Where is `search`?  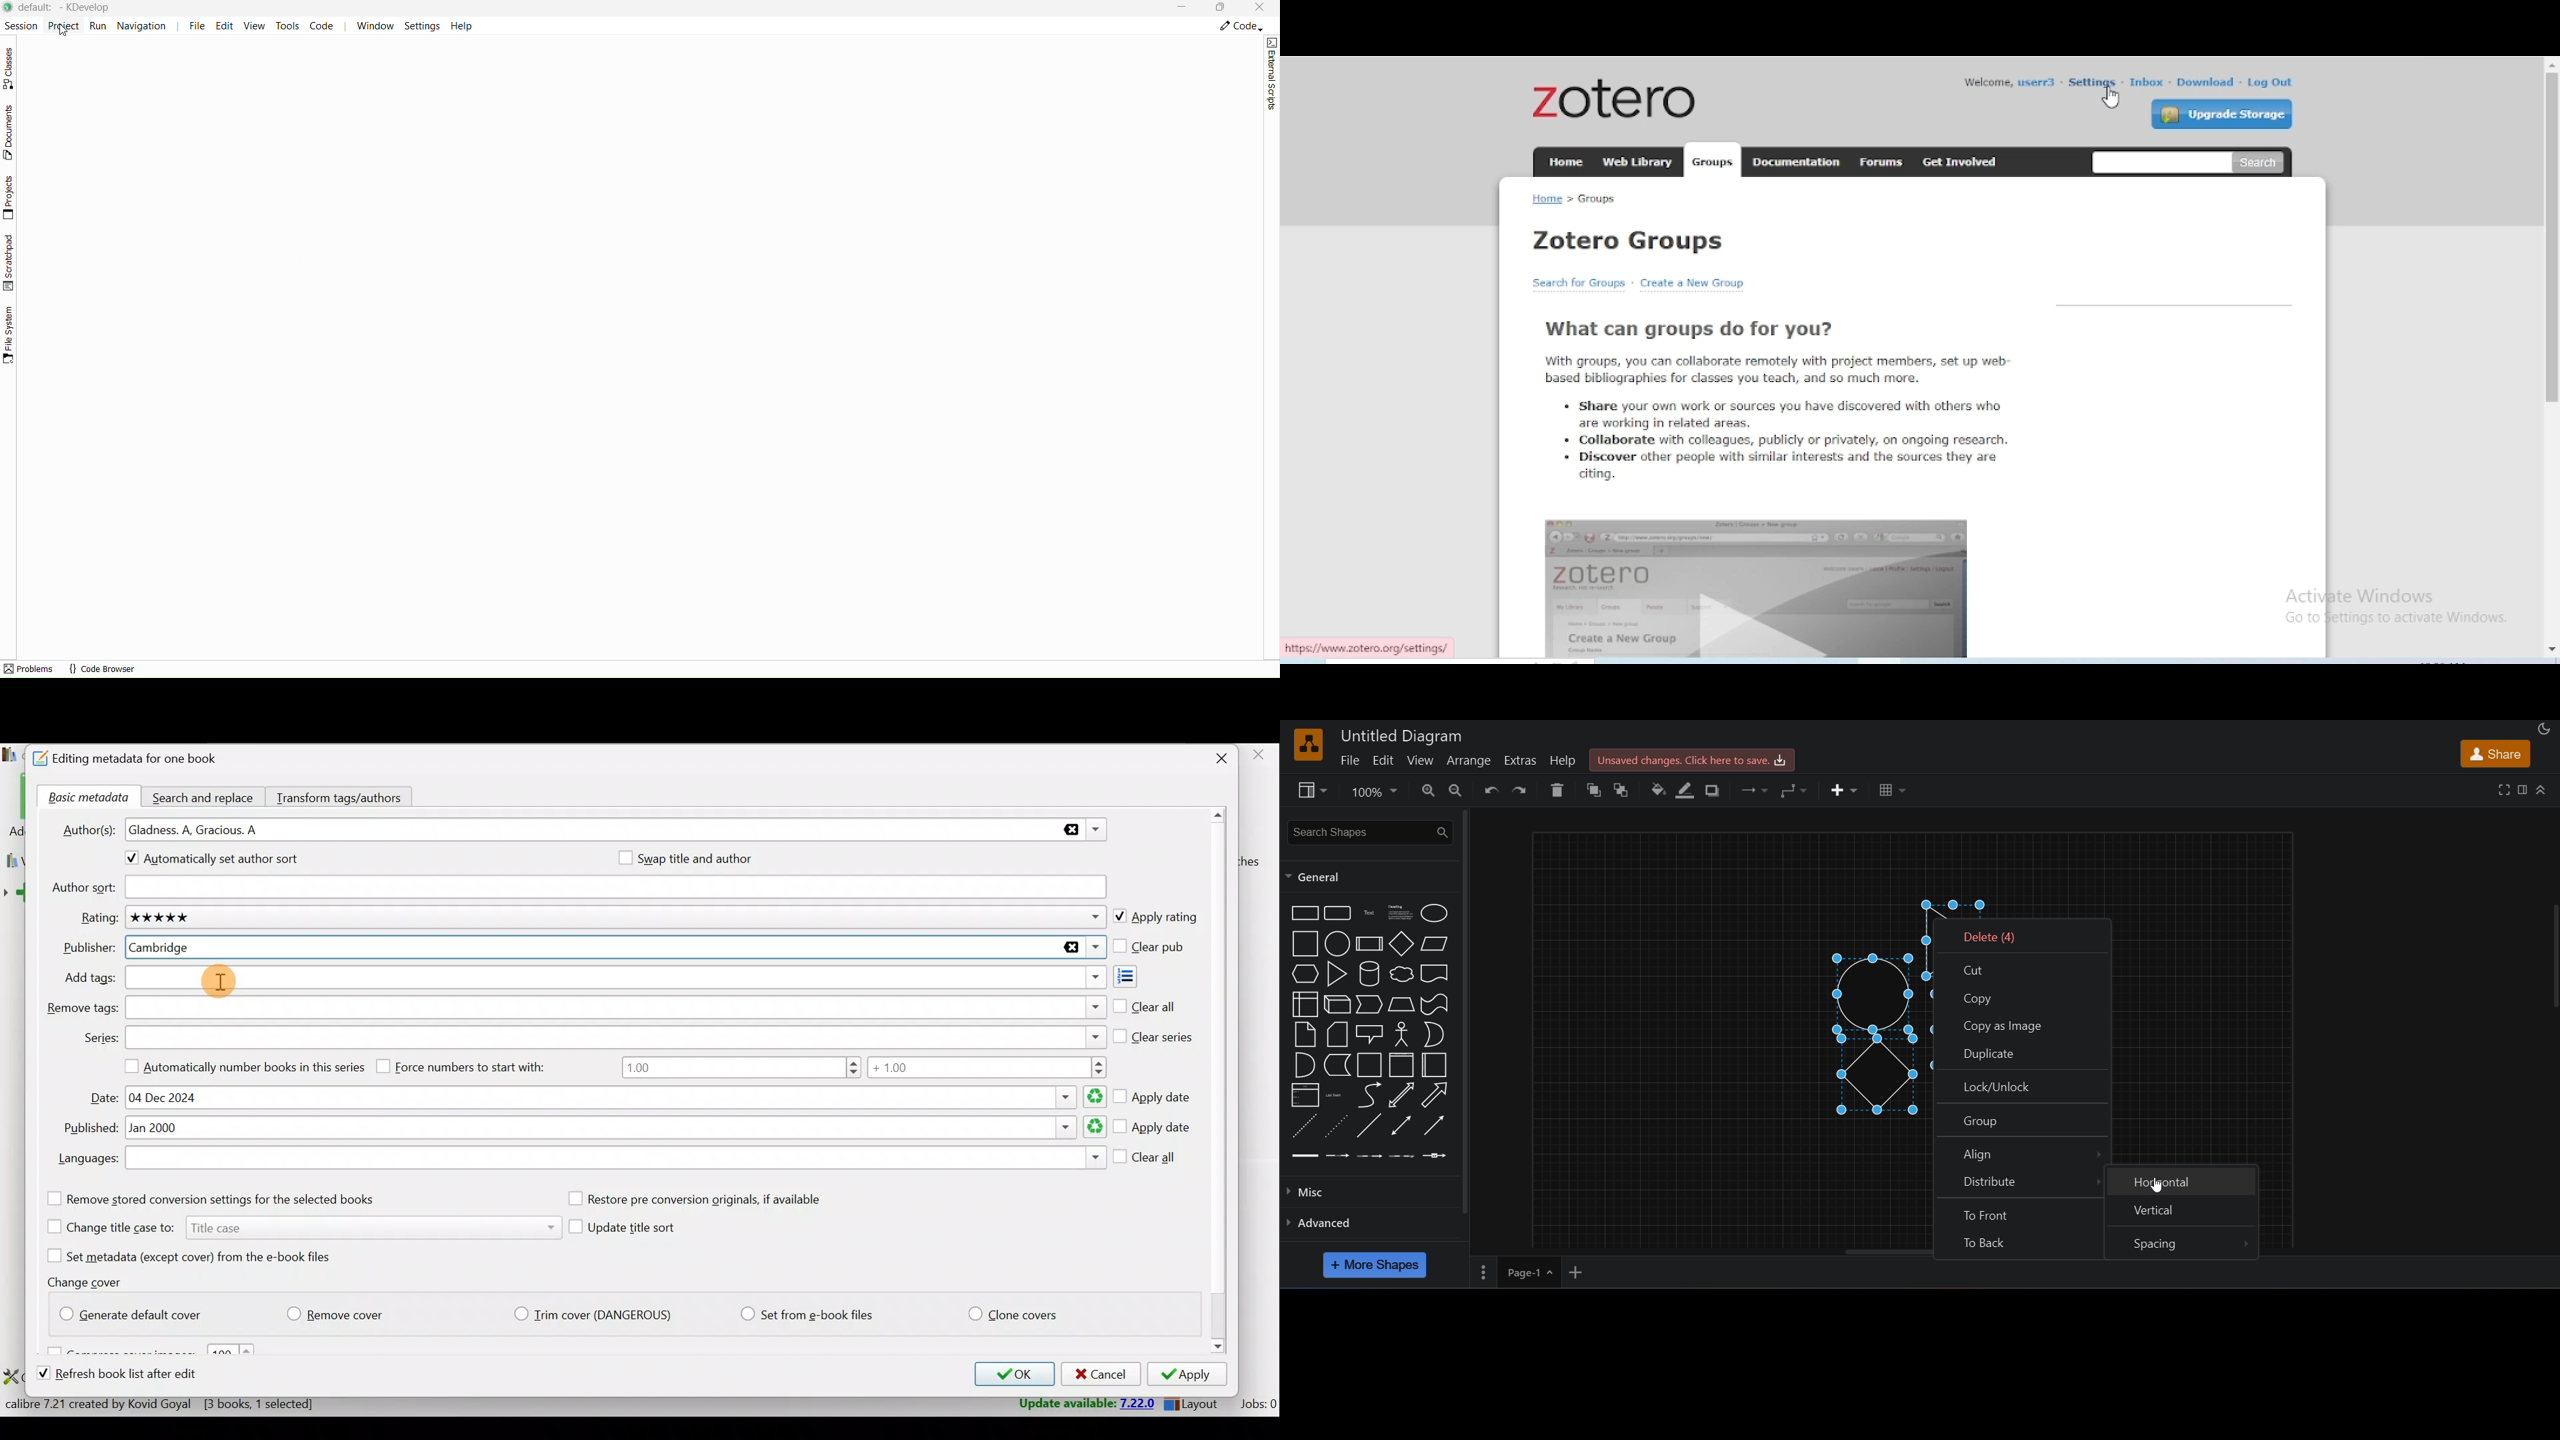
search is located at coordinates (2161, 165).